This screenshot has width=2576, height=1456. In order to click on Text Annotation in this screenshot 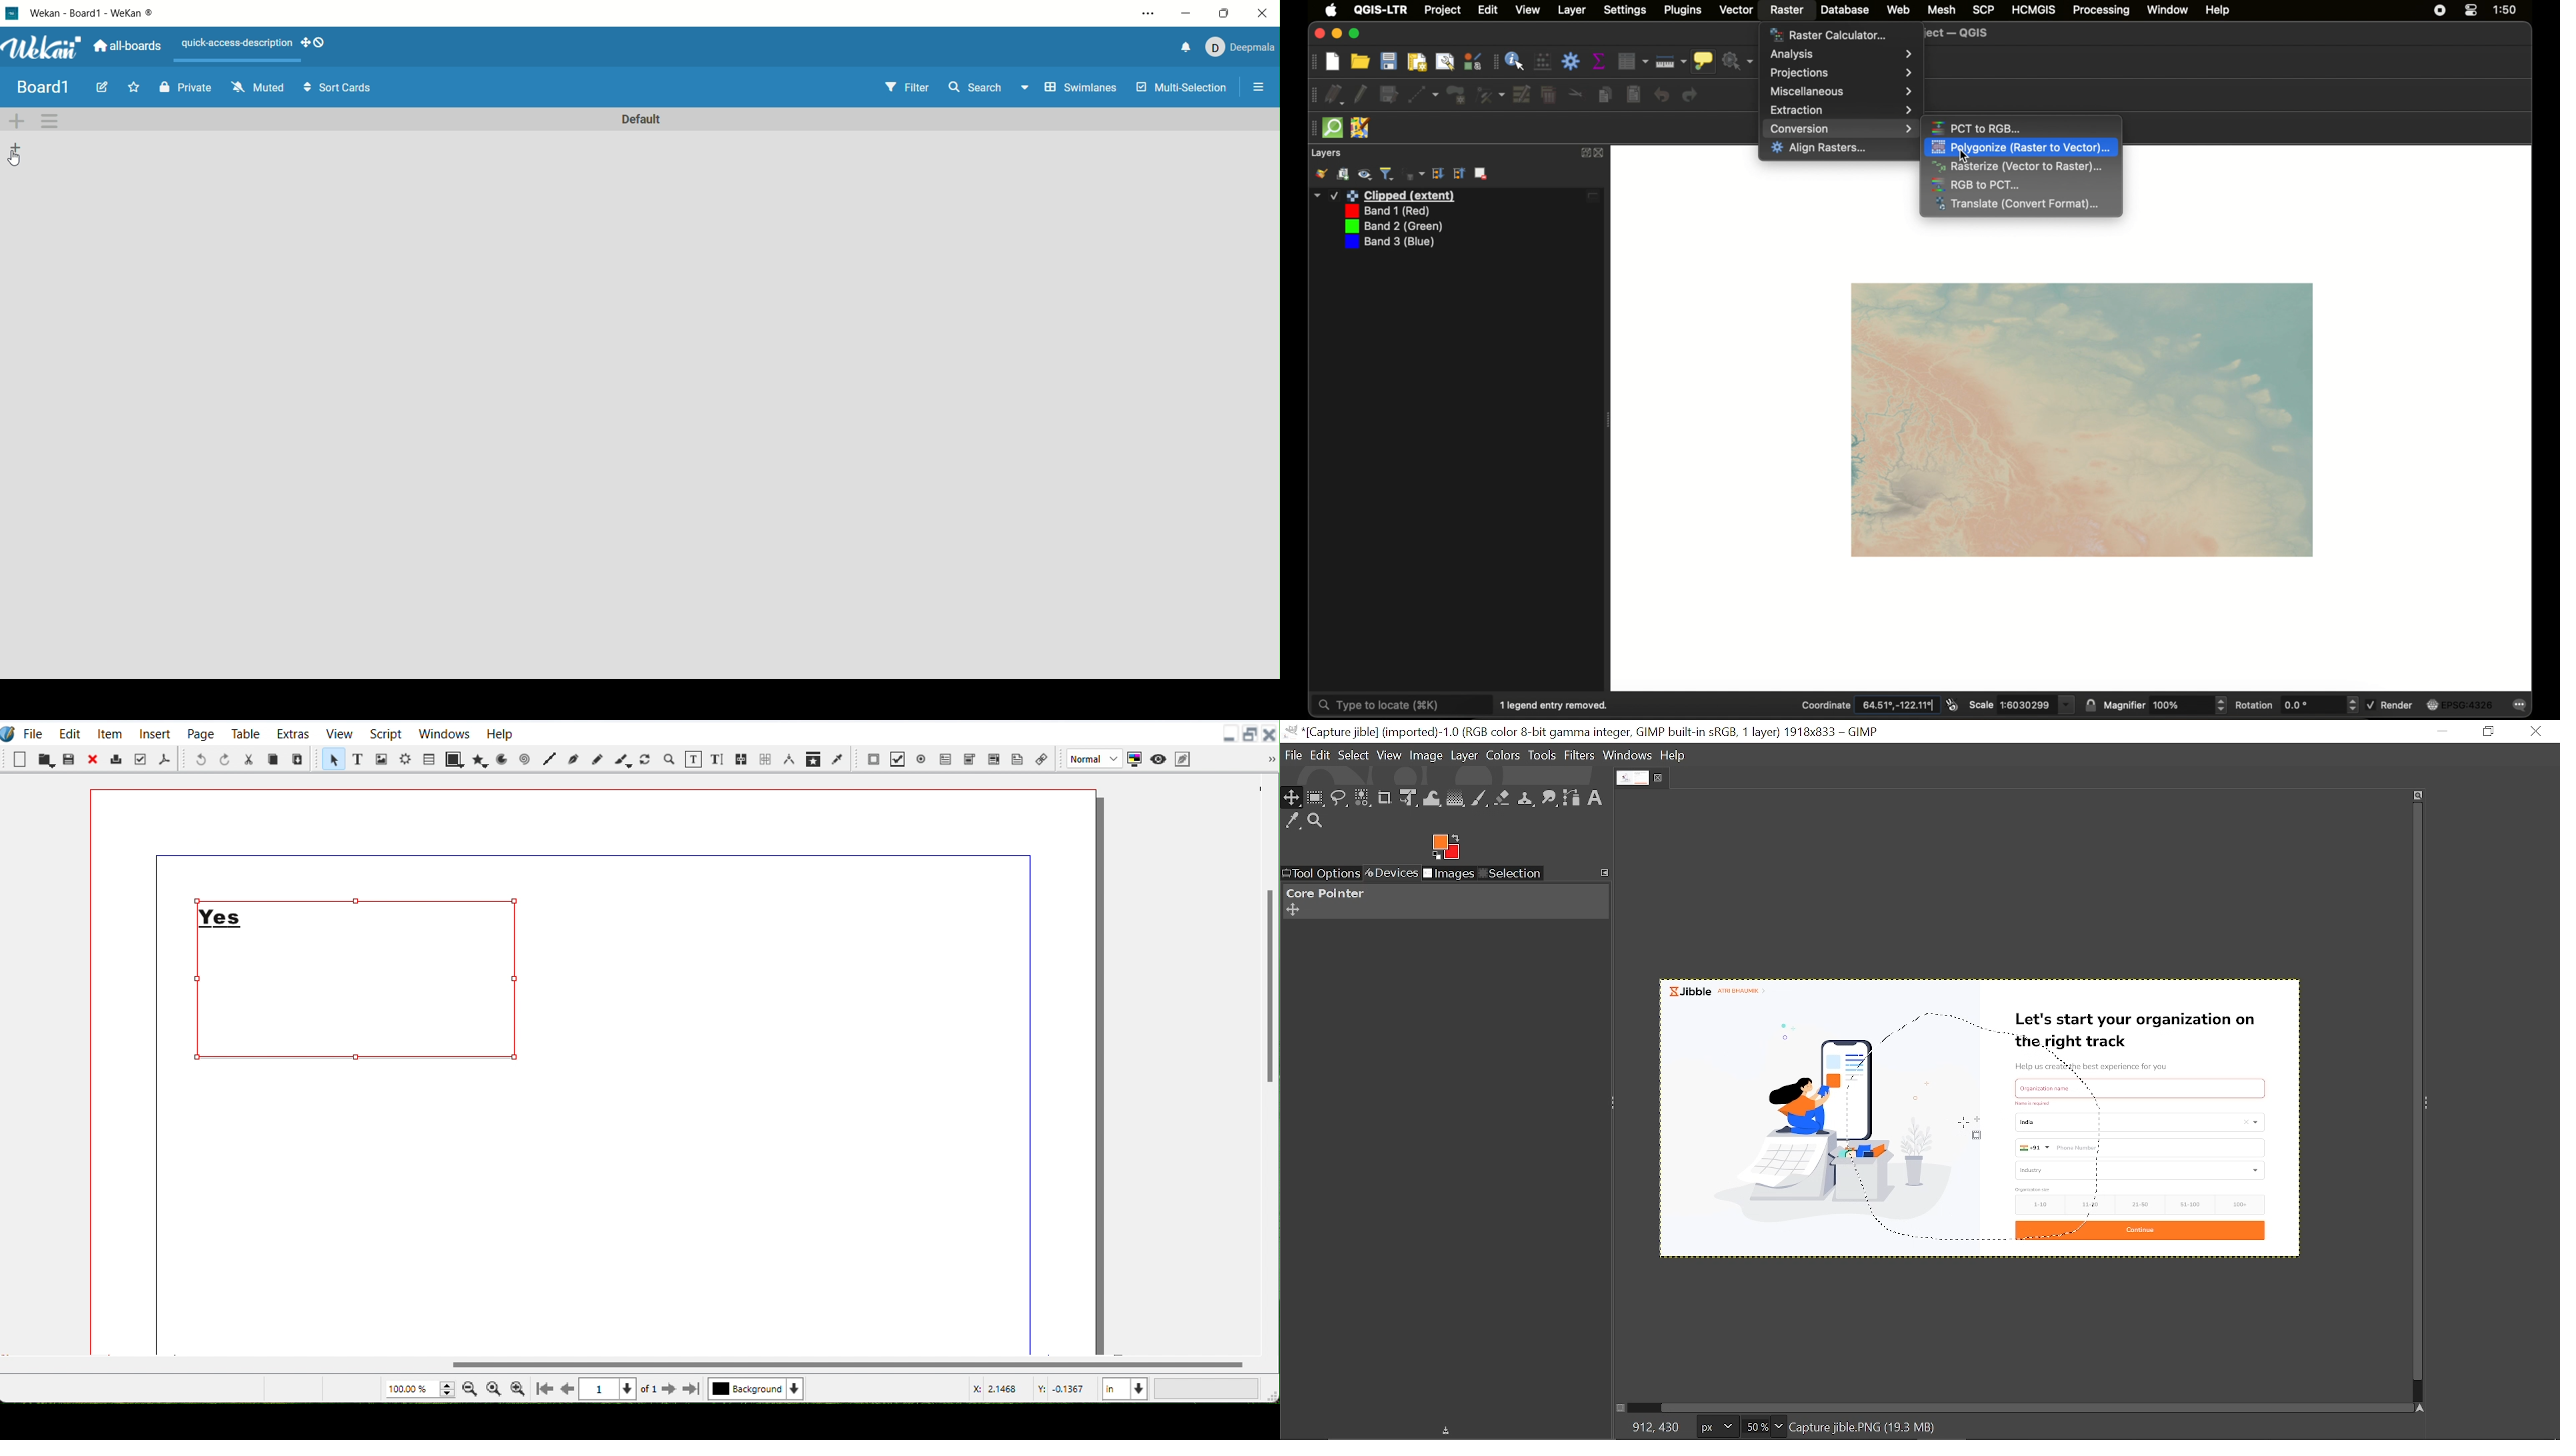, I will do `click(1018, 758)`.